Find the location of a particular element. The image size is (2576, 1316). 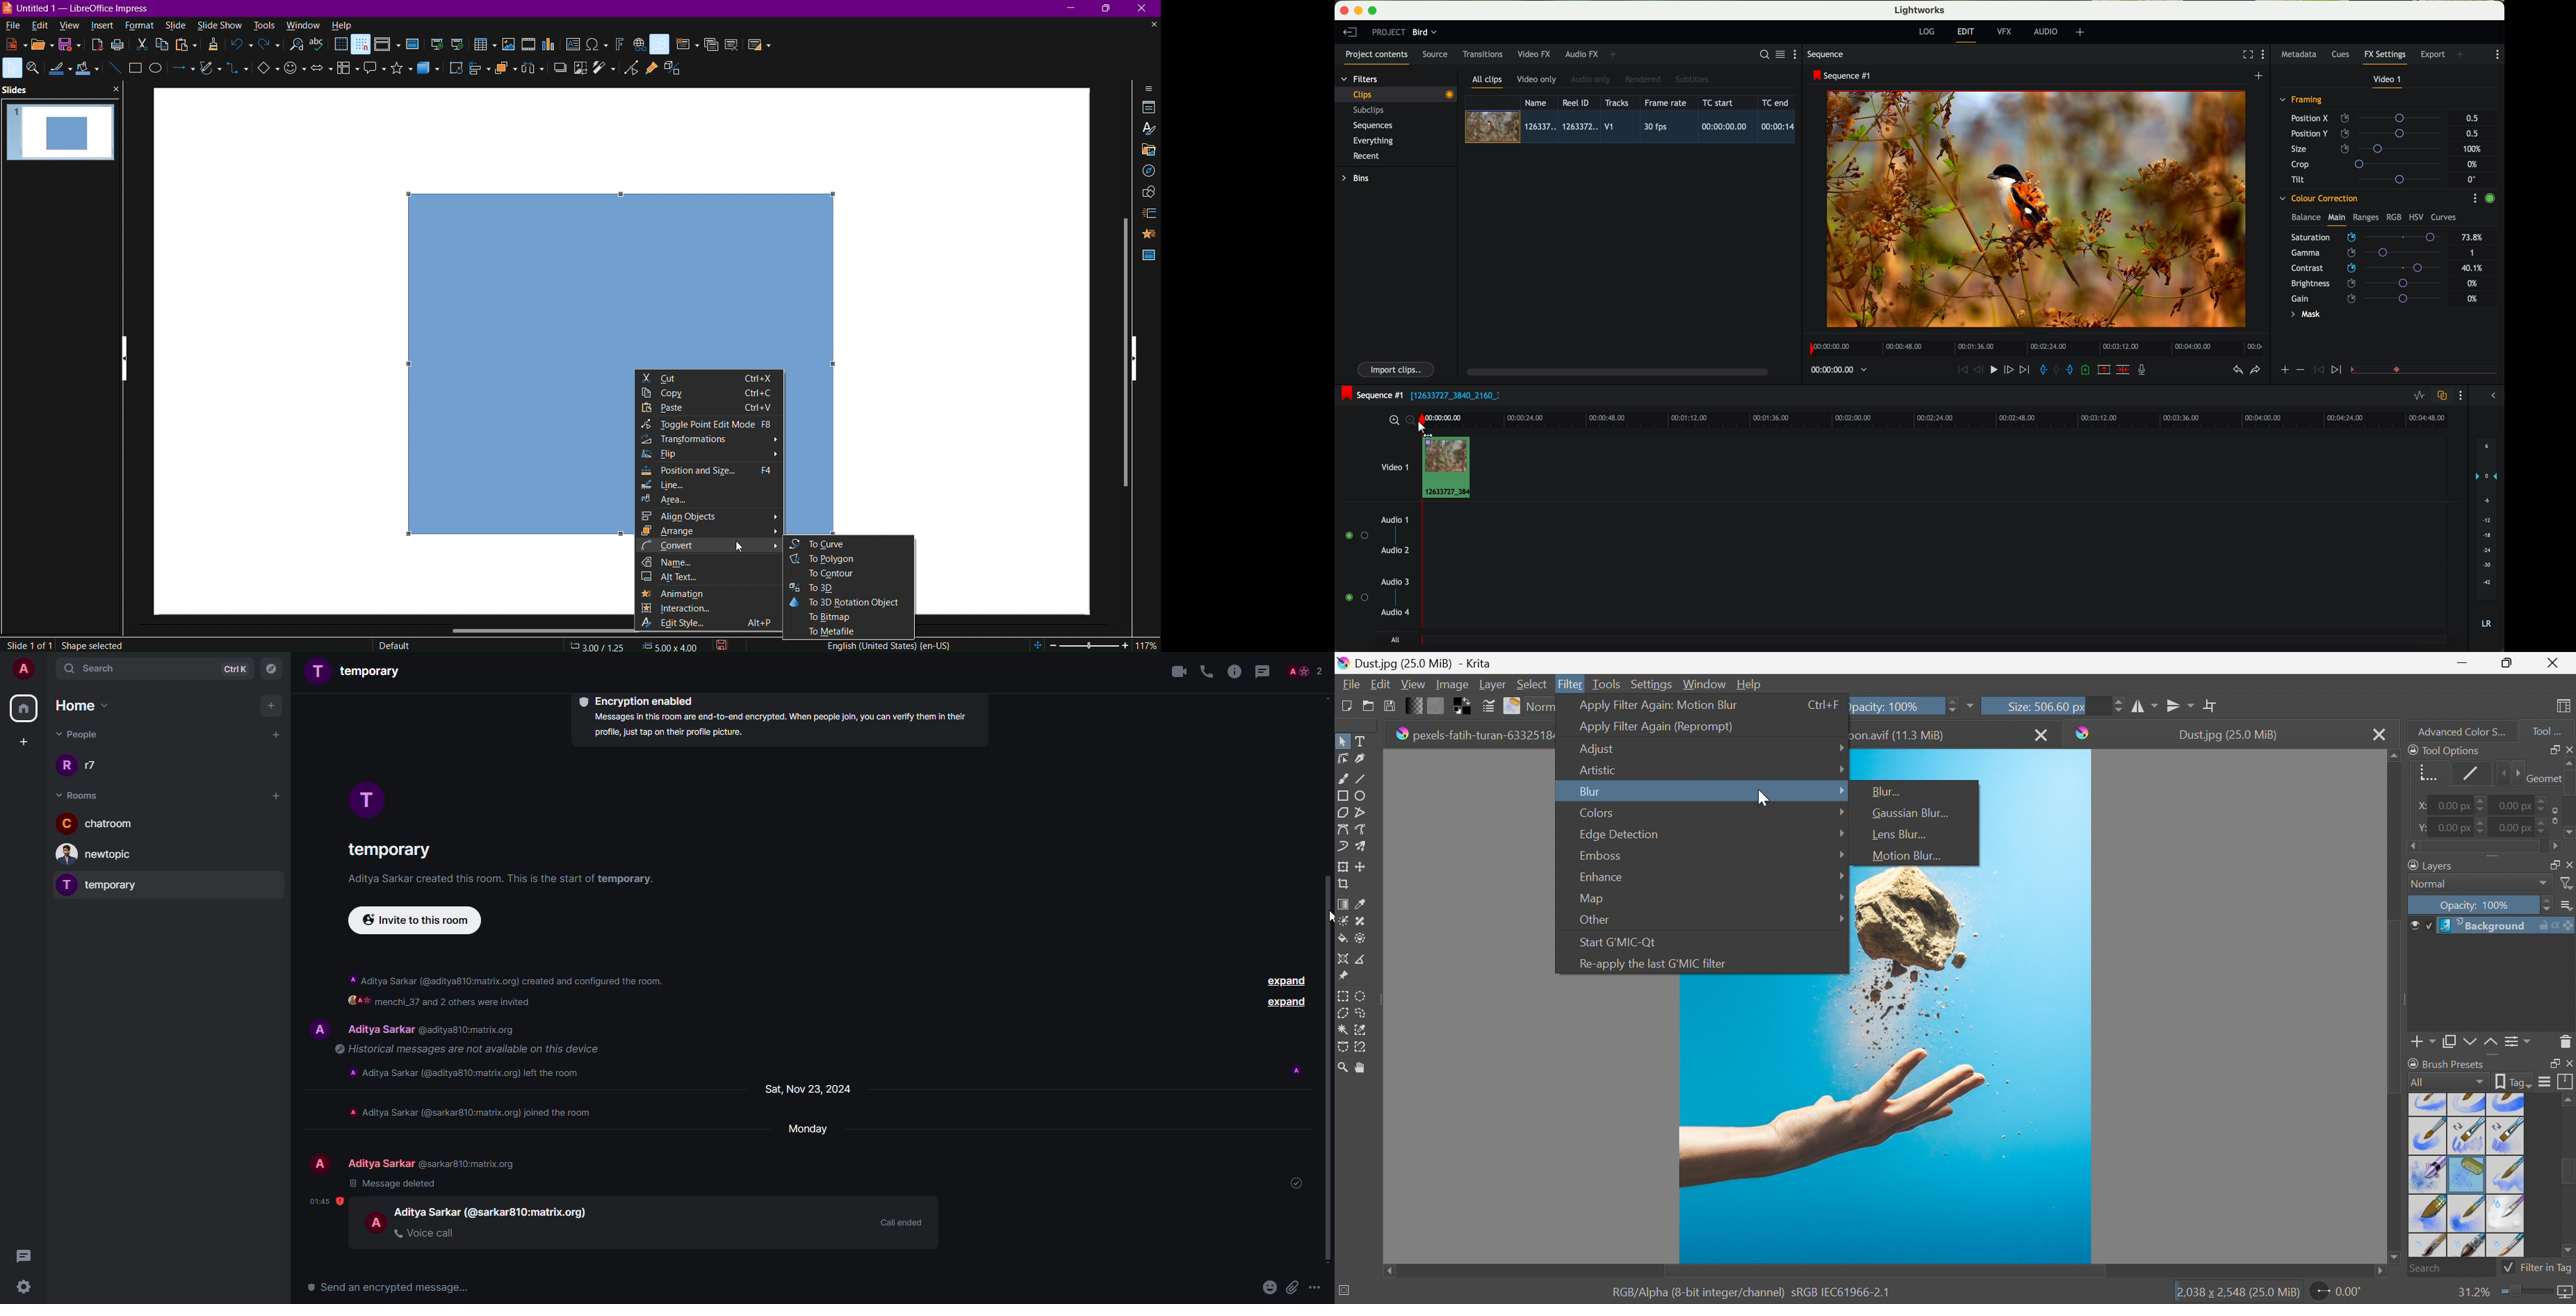

cursor is located at coordinates (1316, 920).